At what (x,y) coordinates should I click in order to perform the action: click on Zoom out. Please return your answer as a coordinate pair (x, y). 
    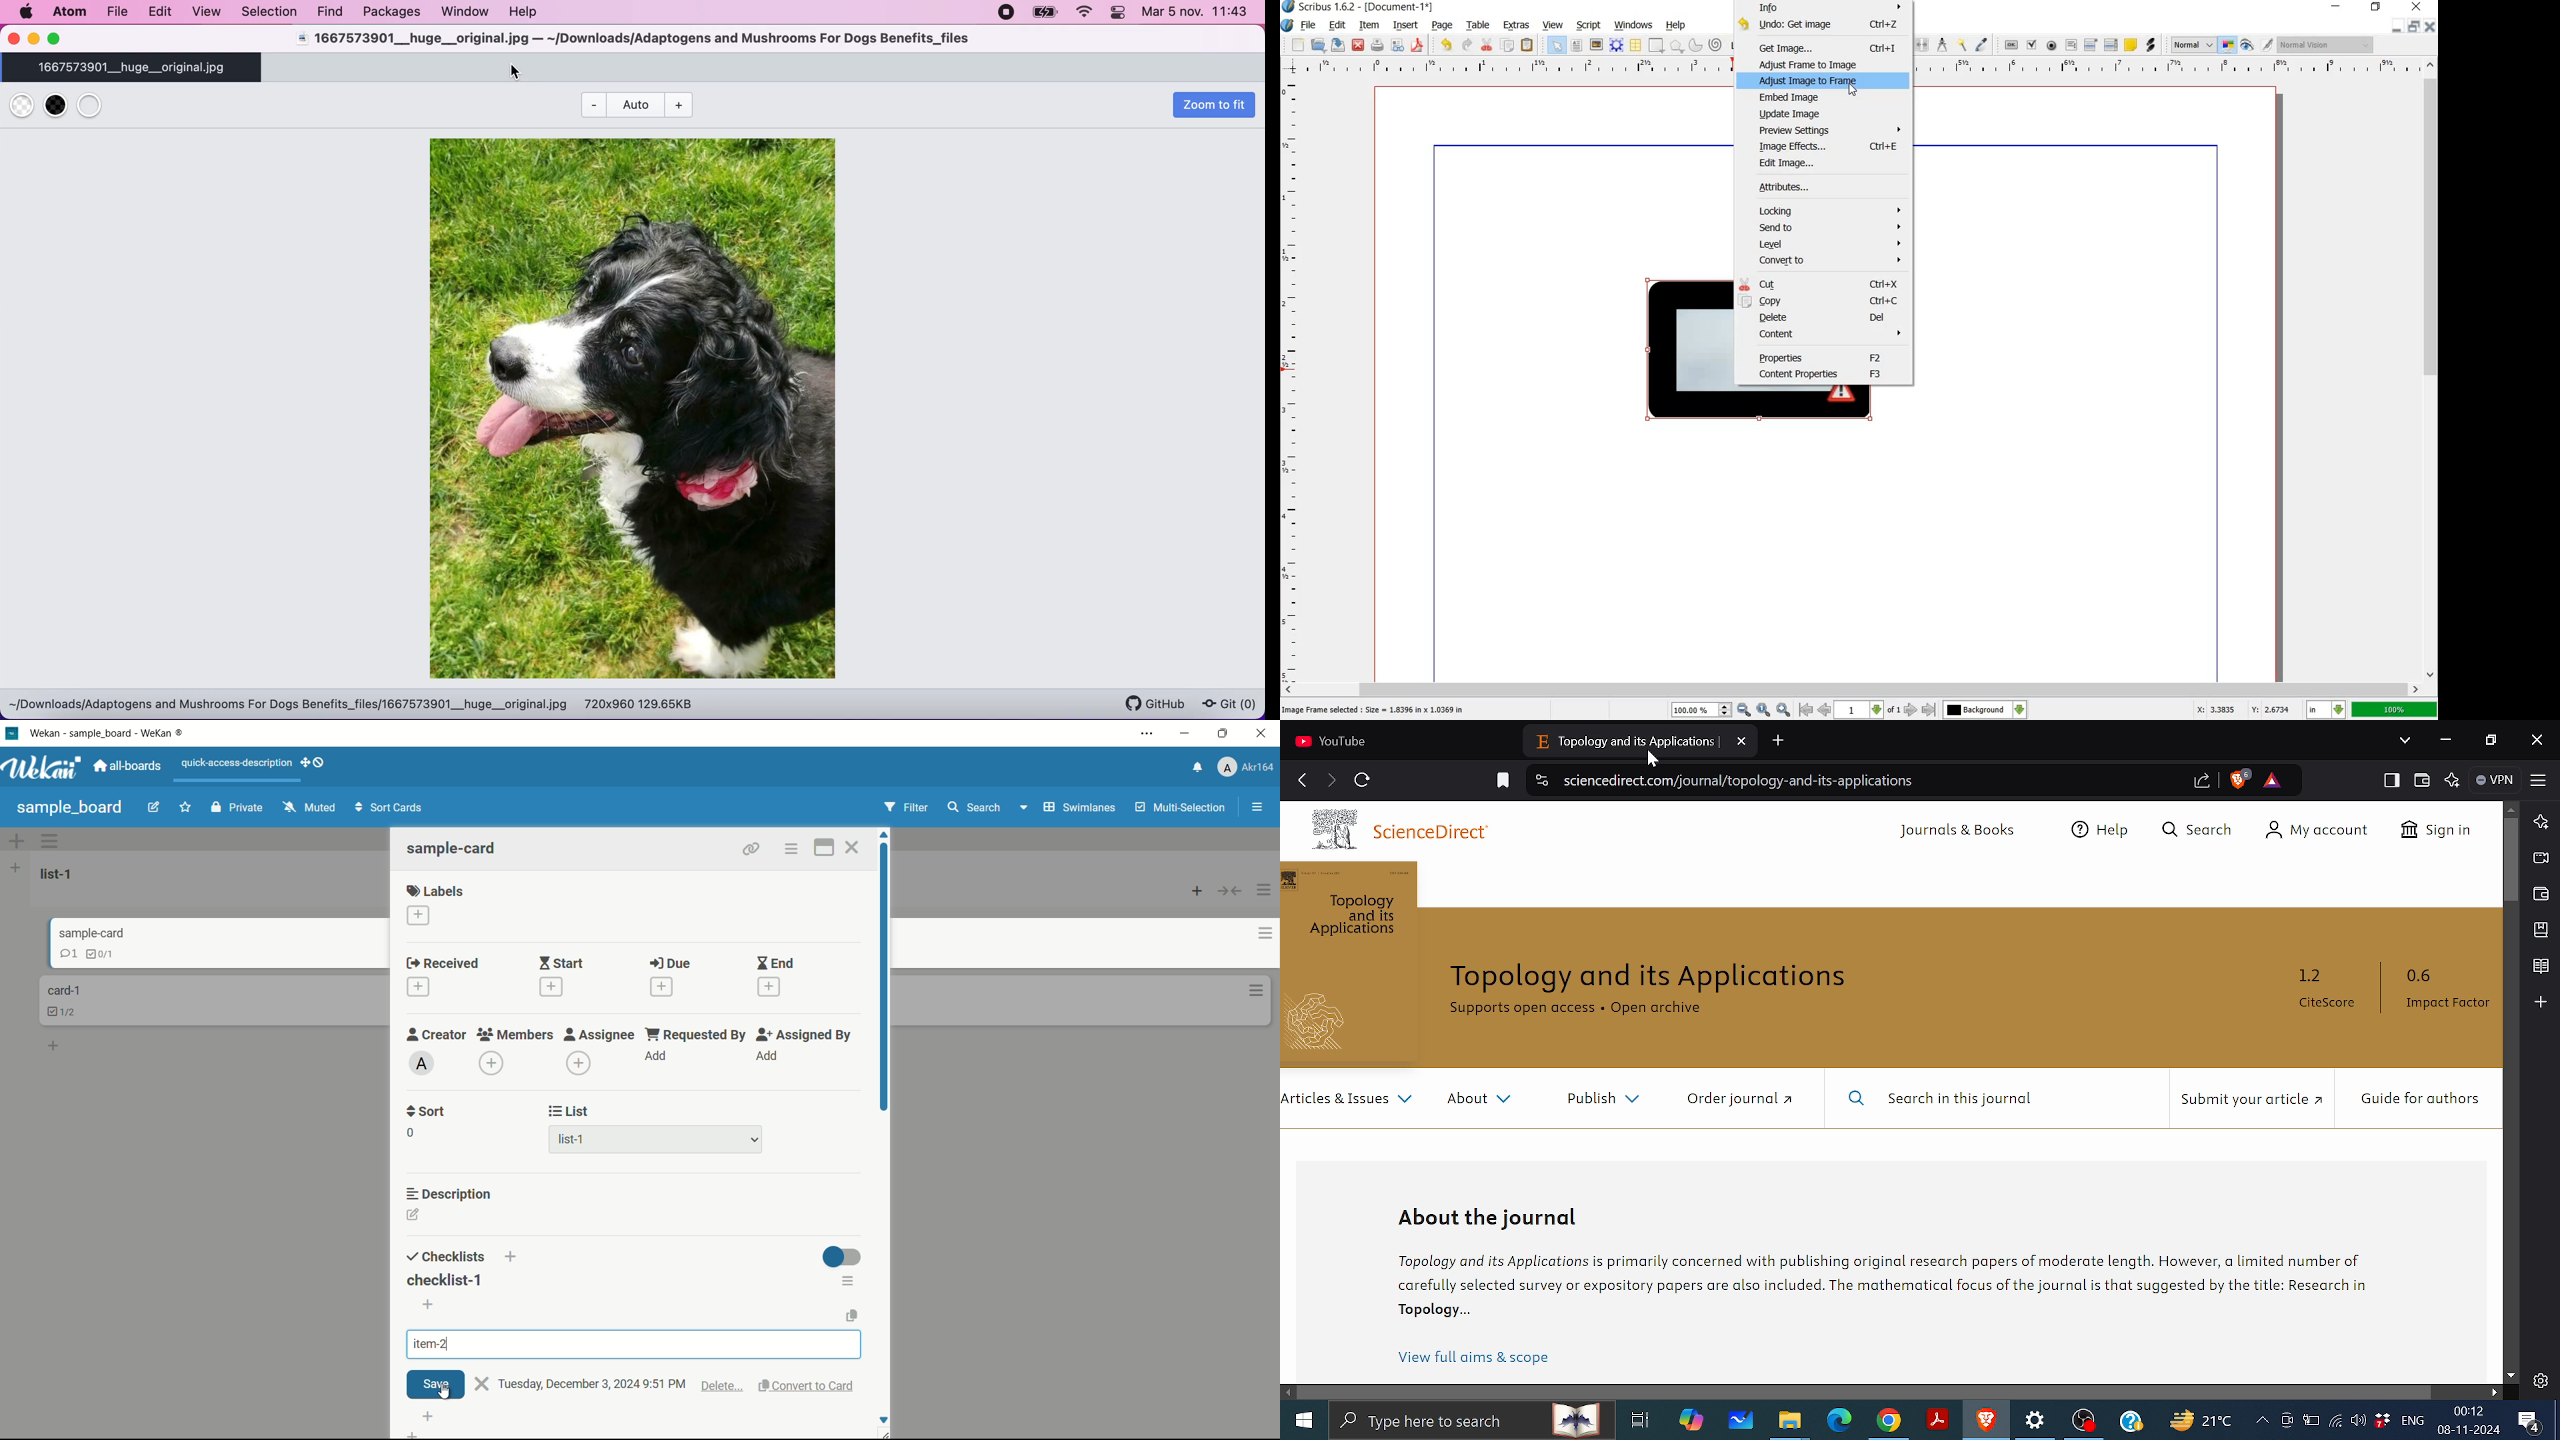
    Looking at the image, I should click on (1786, 710).